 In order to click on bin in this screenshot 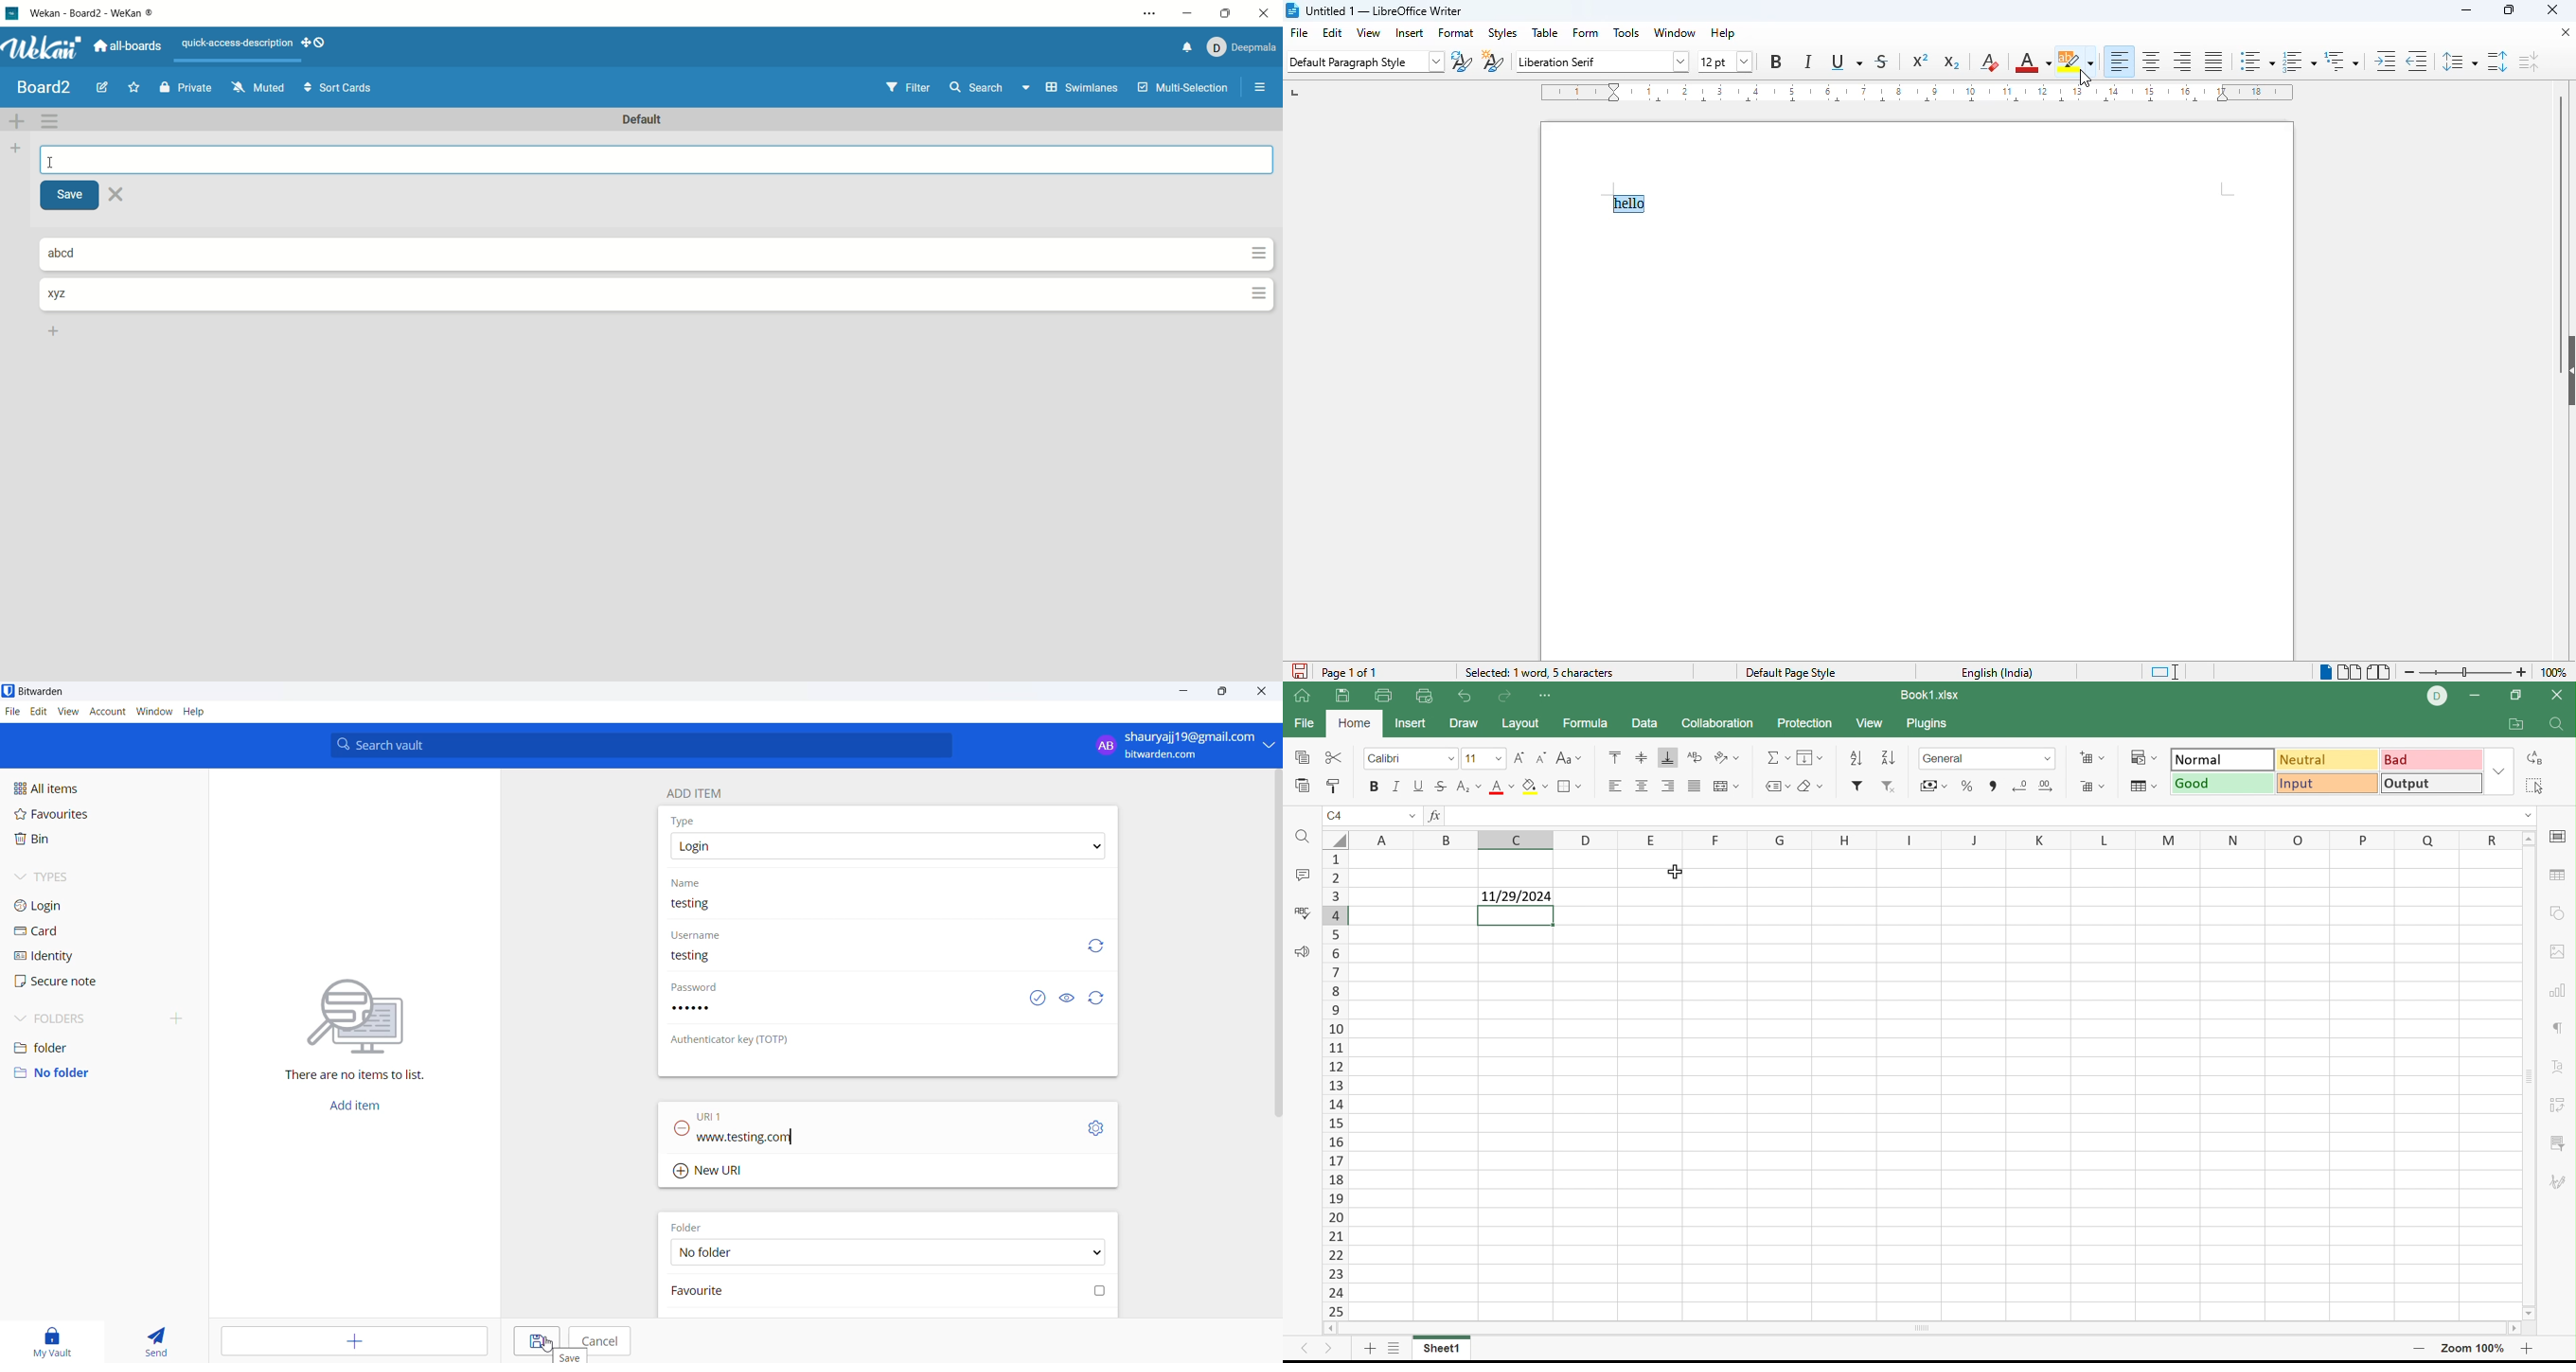, I will do `click(69, 843)`.